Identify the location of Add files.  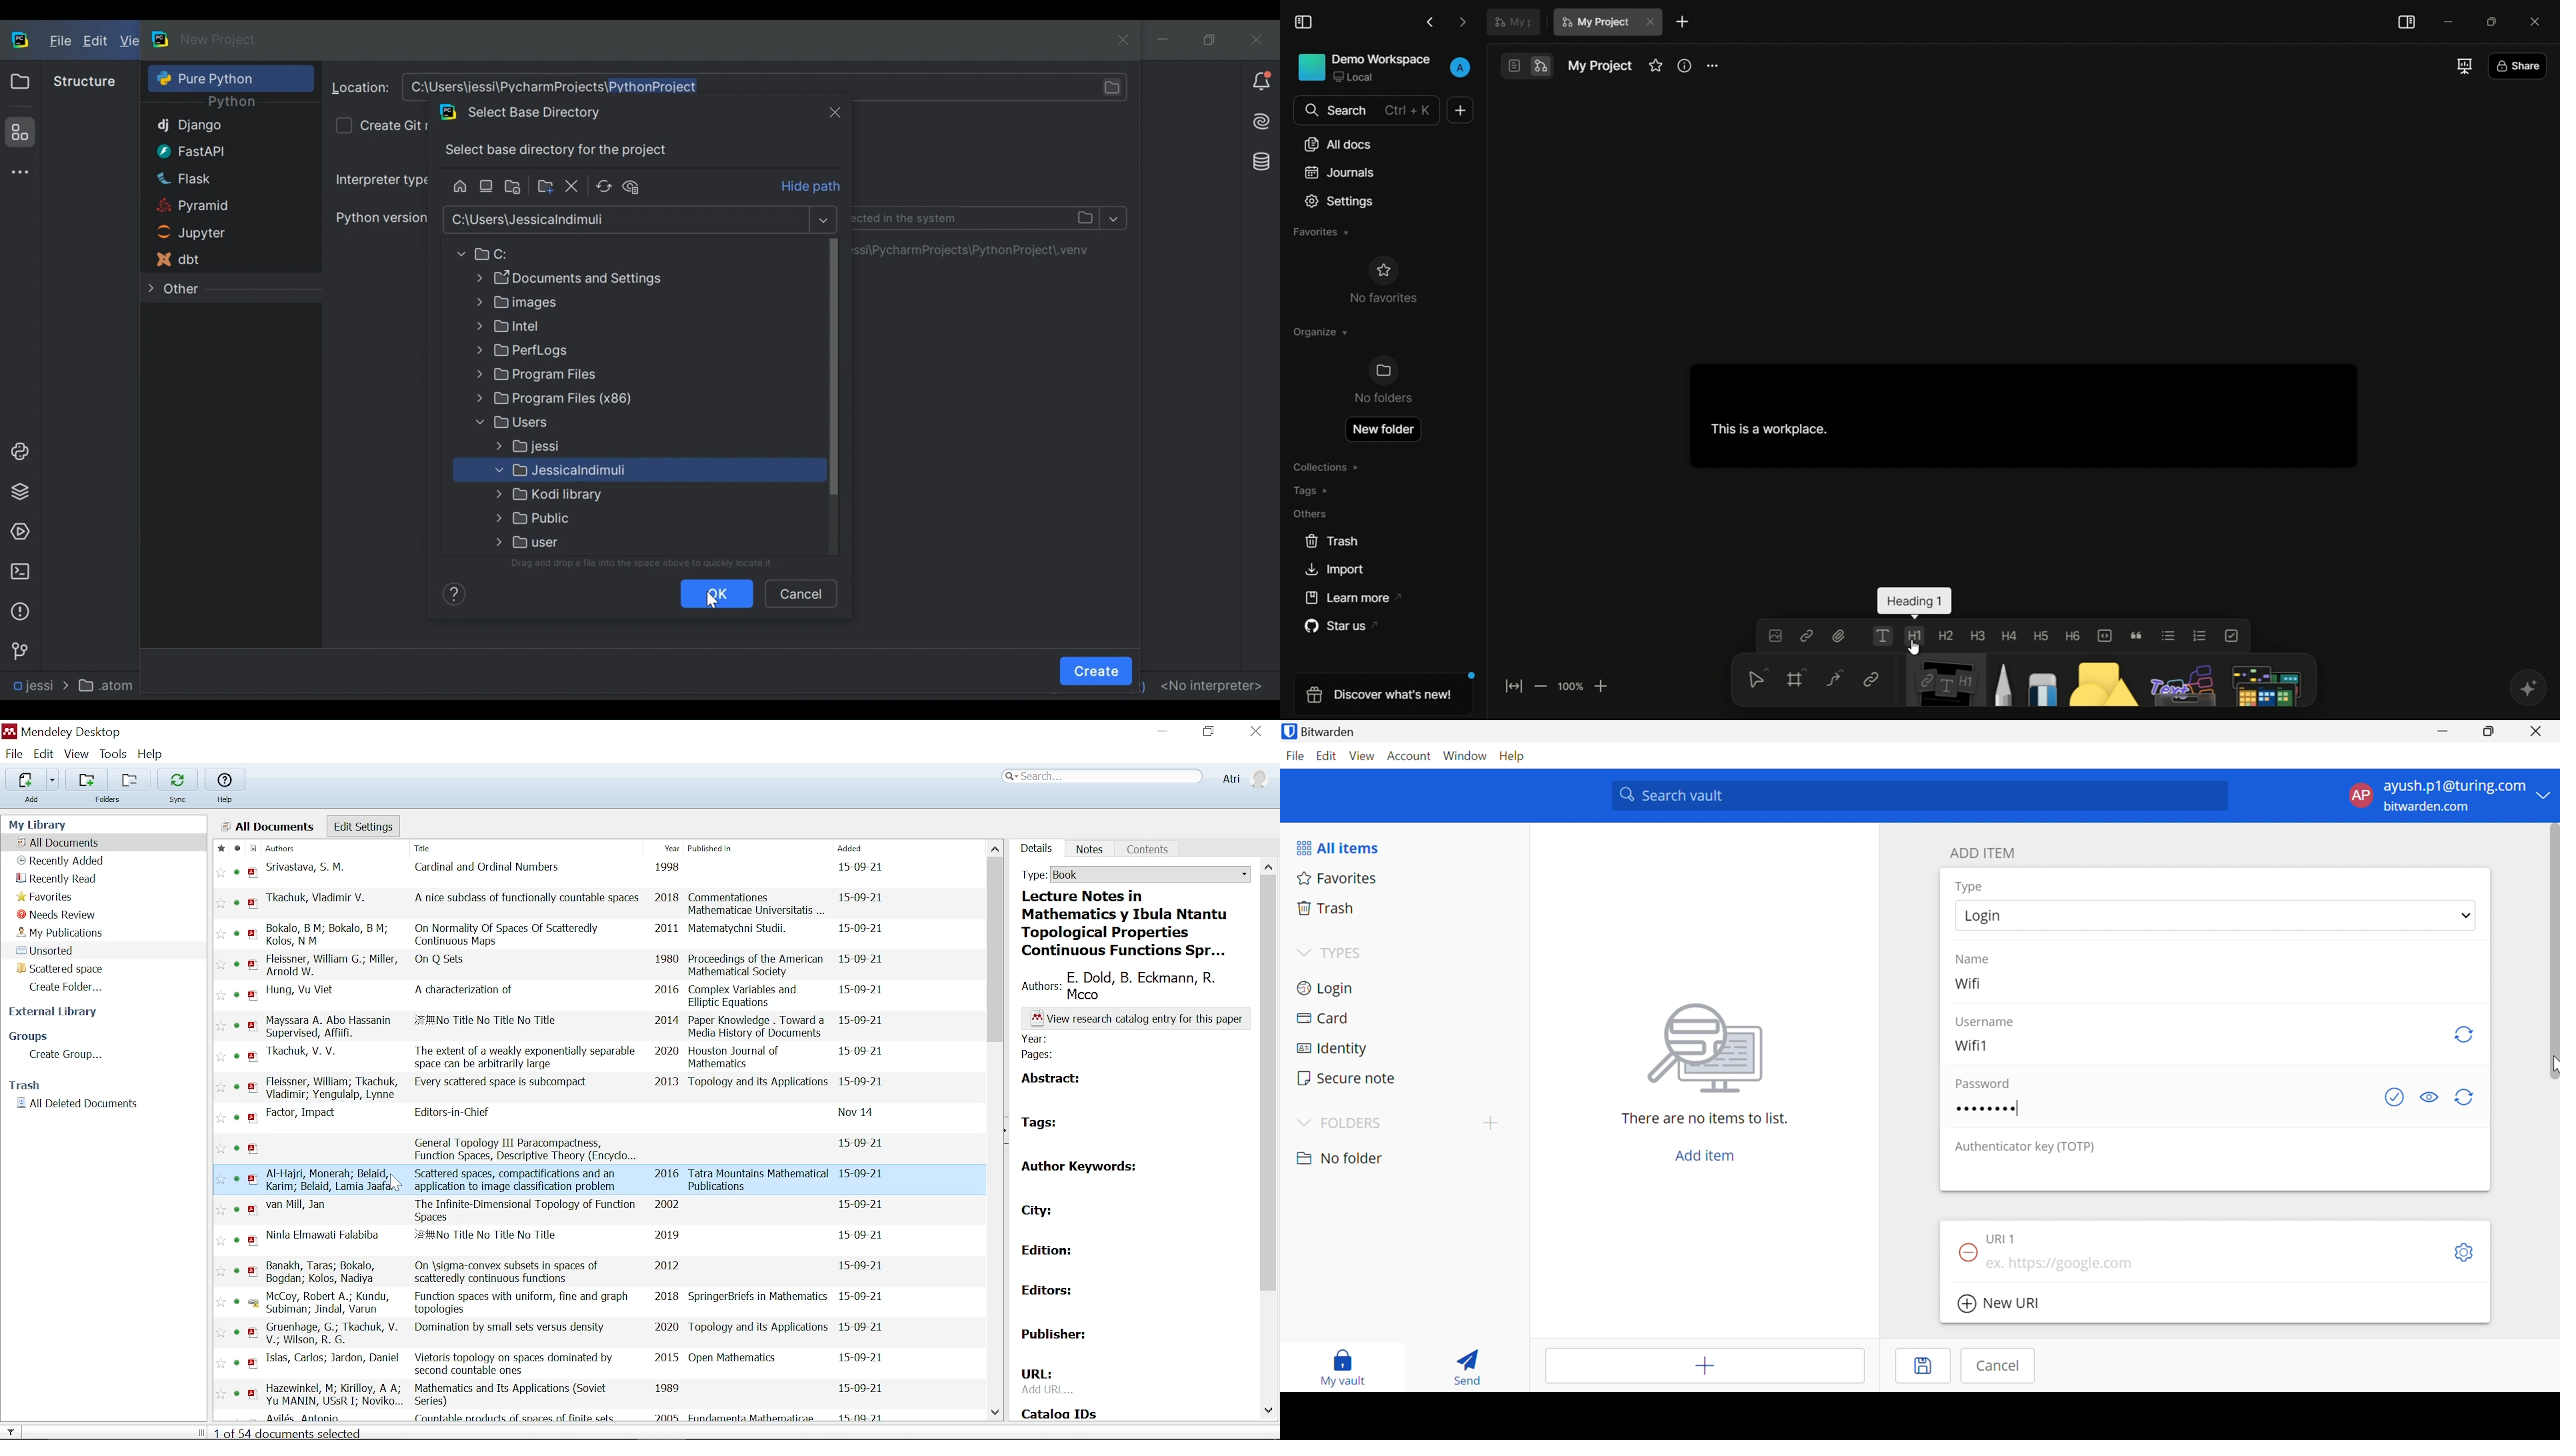
(25, 779).